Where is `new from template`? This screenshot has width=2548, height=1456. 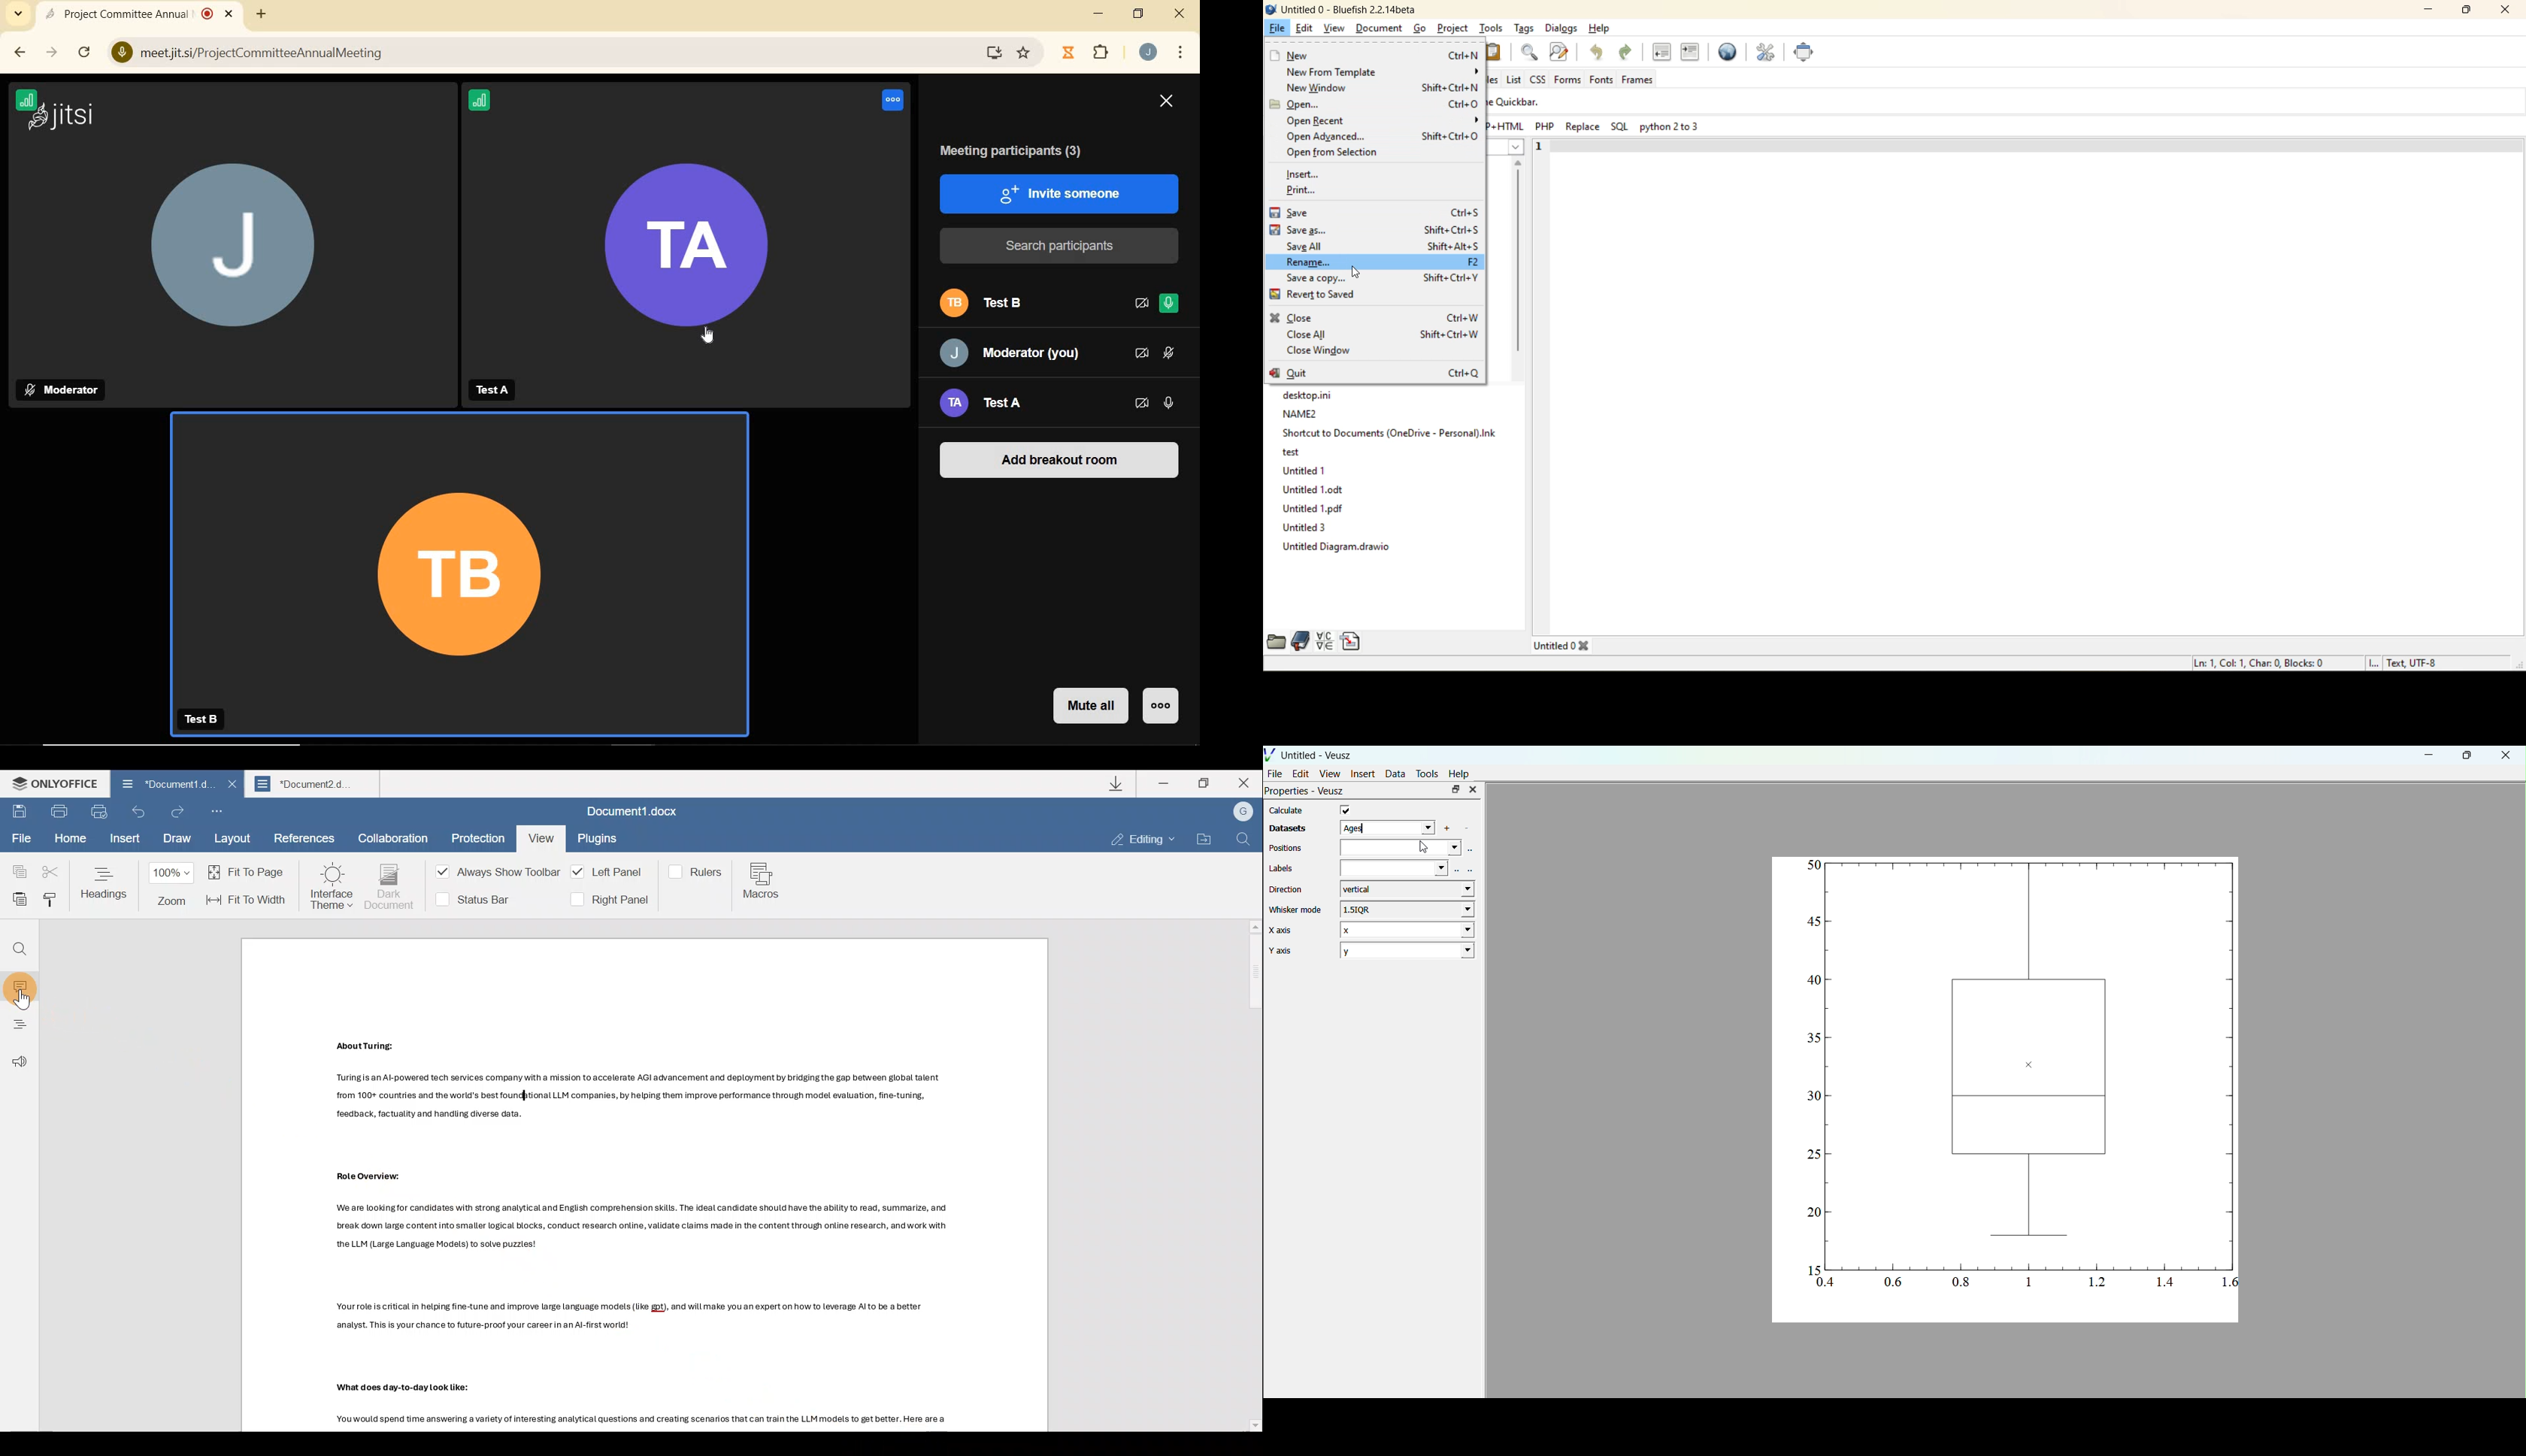 new from template is located at coordinates (1340, 74).